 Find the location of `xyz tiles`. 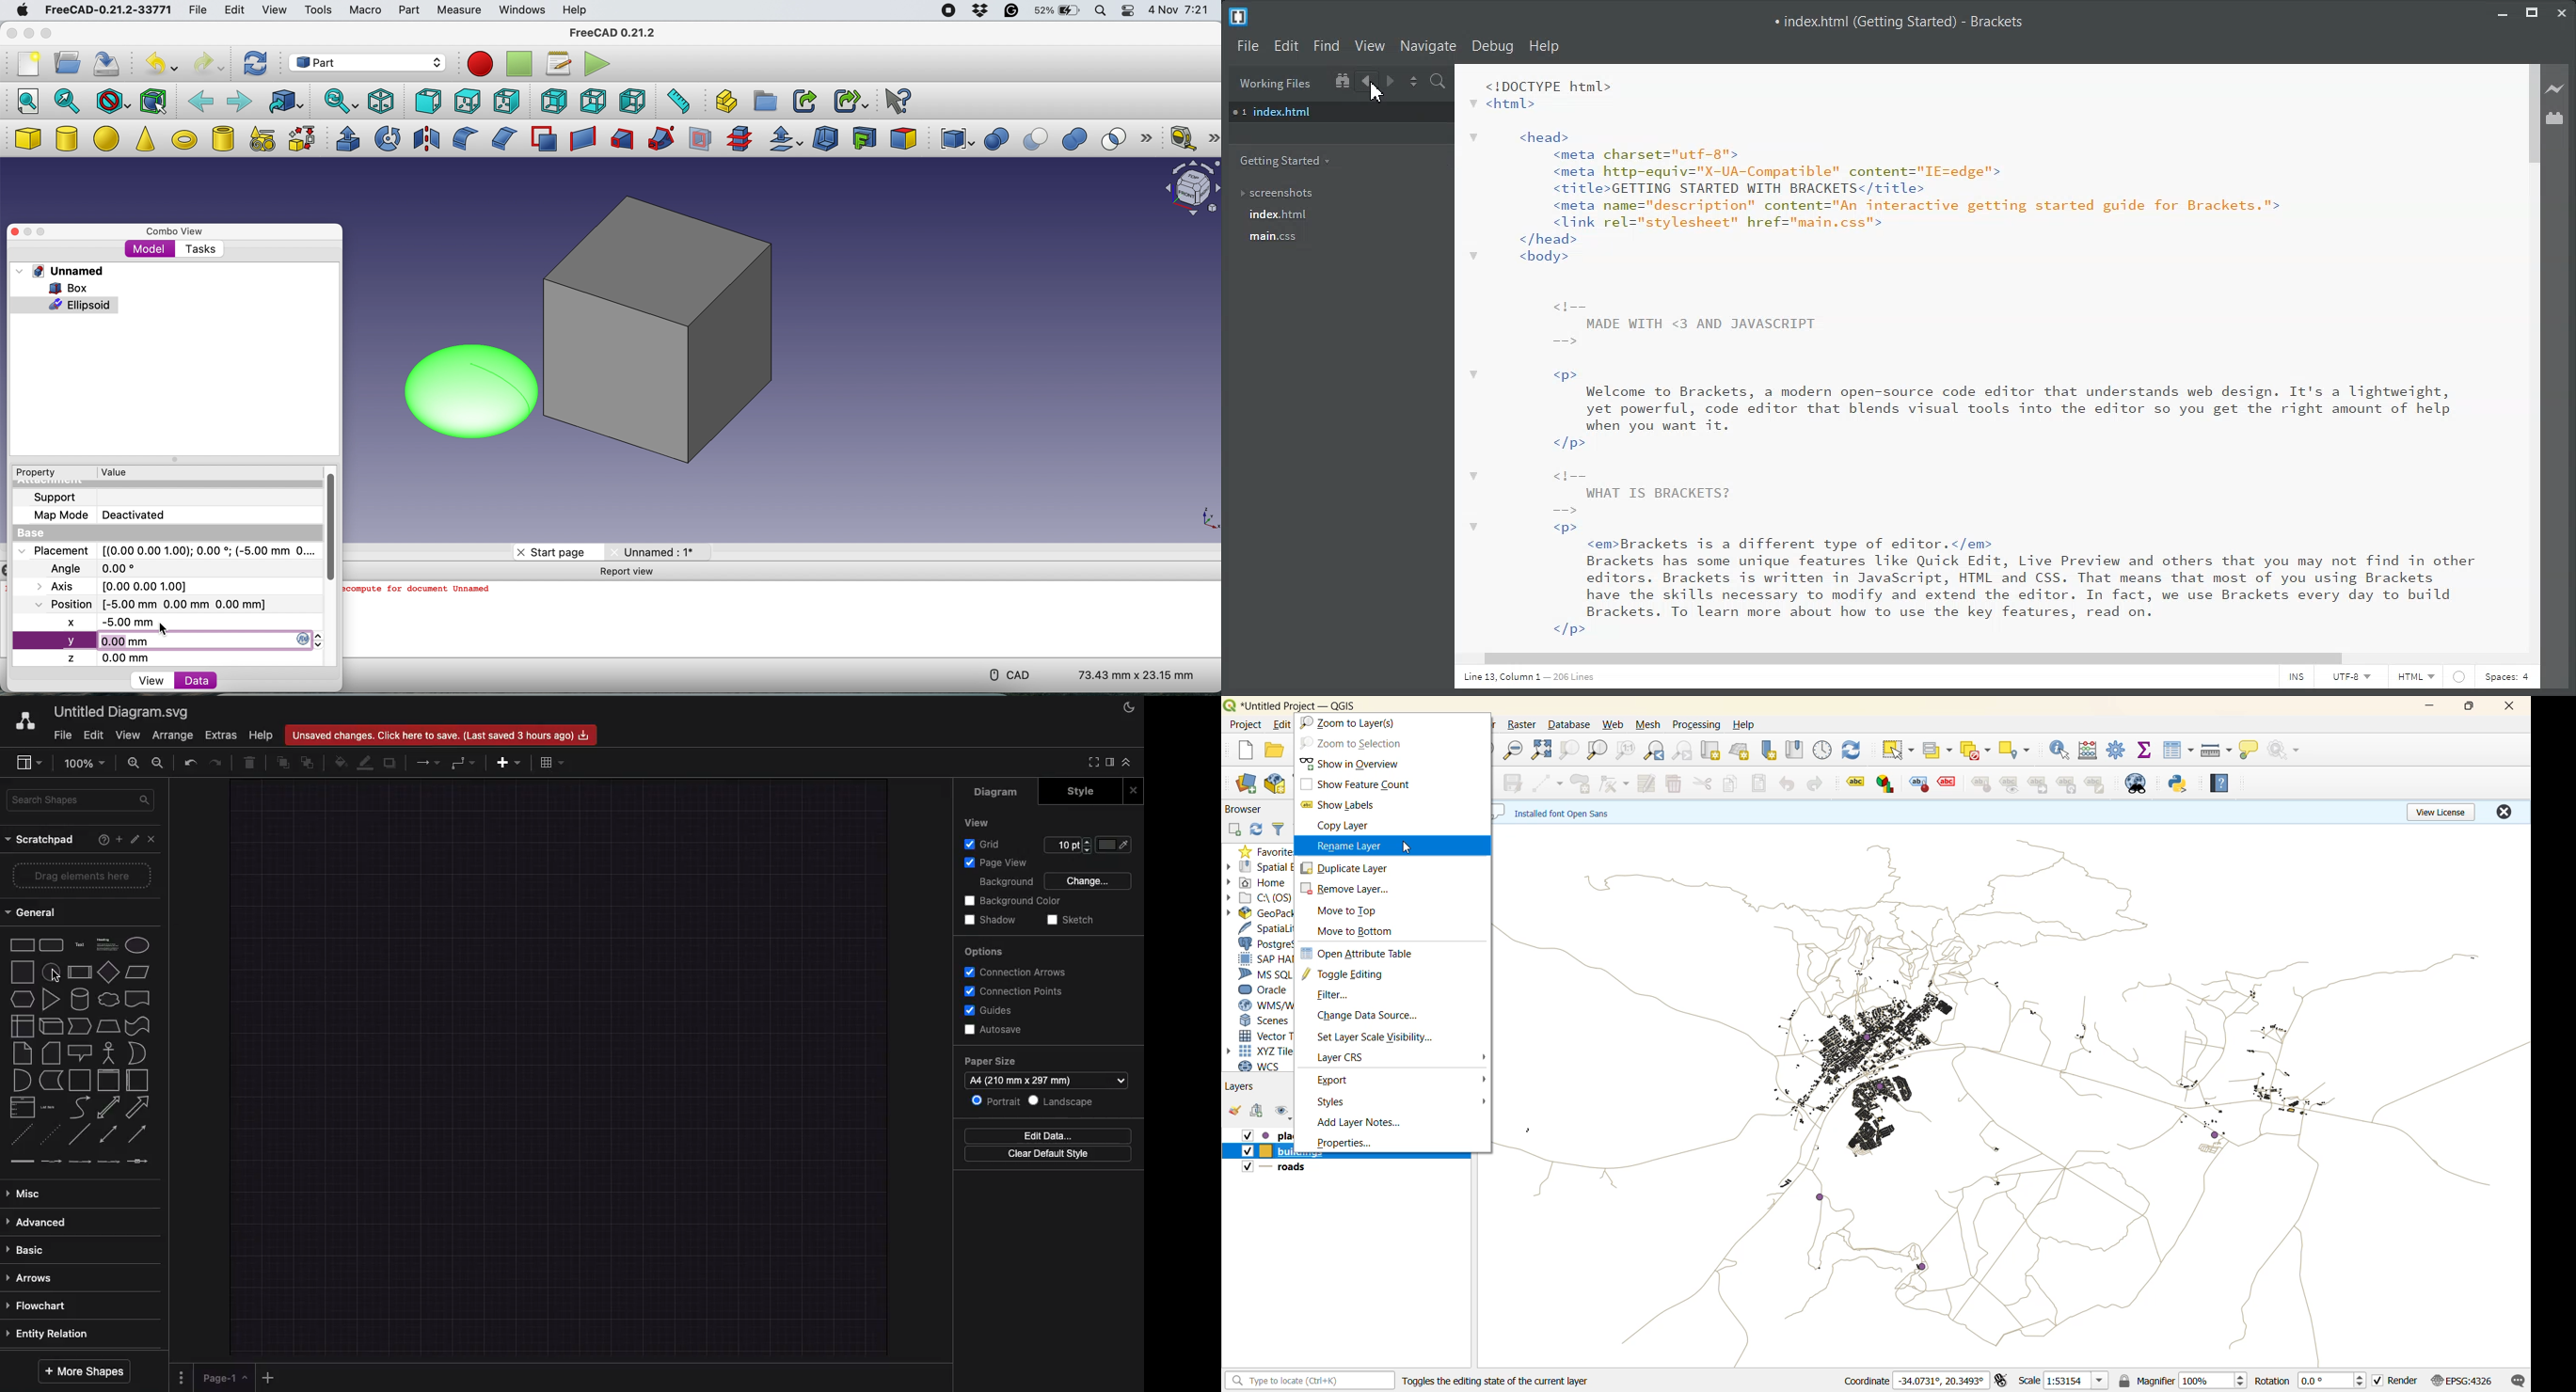

xyz tiles is located at coordinates (1266, 1052).